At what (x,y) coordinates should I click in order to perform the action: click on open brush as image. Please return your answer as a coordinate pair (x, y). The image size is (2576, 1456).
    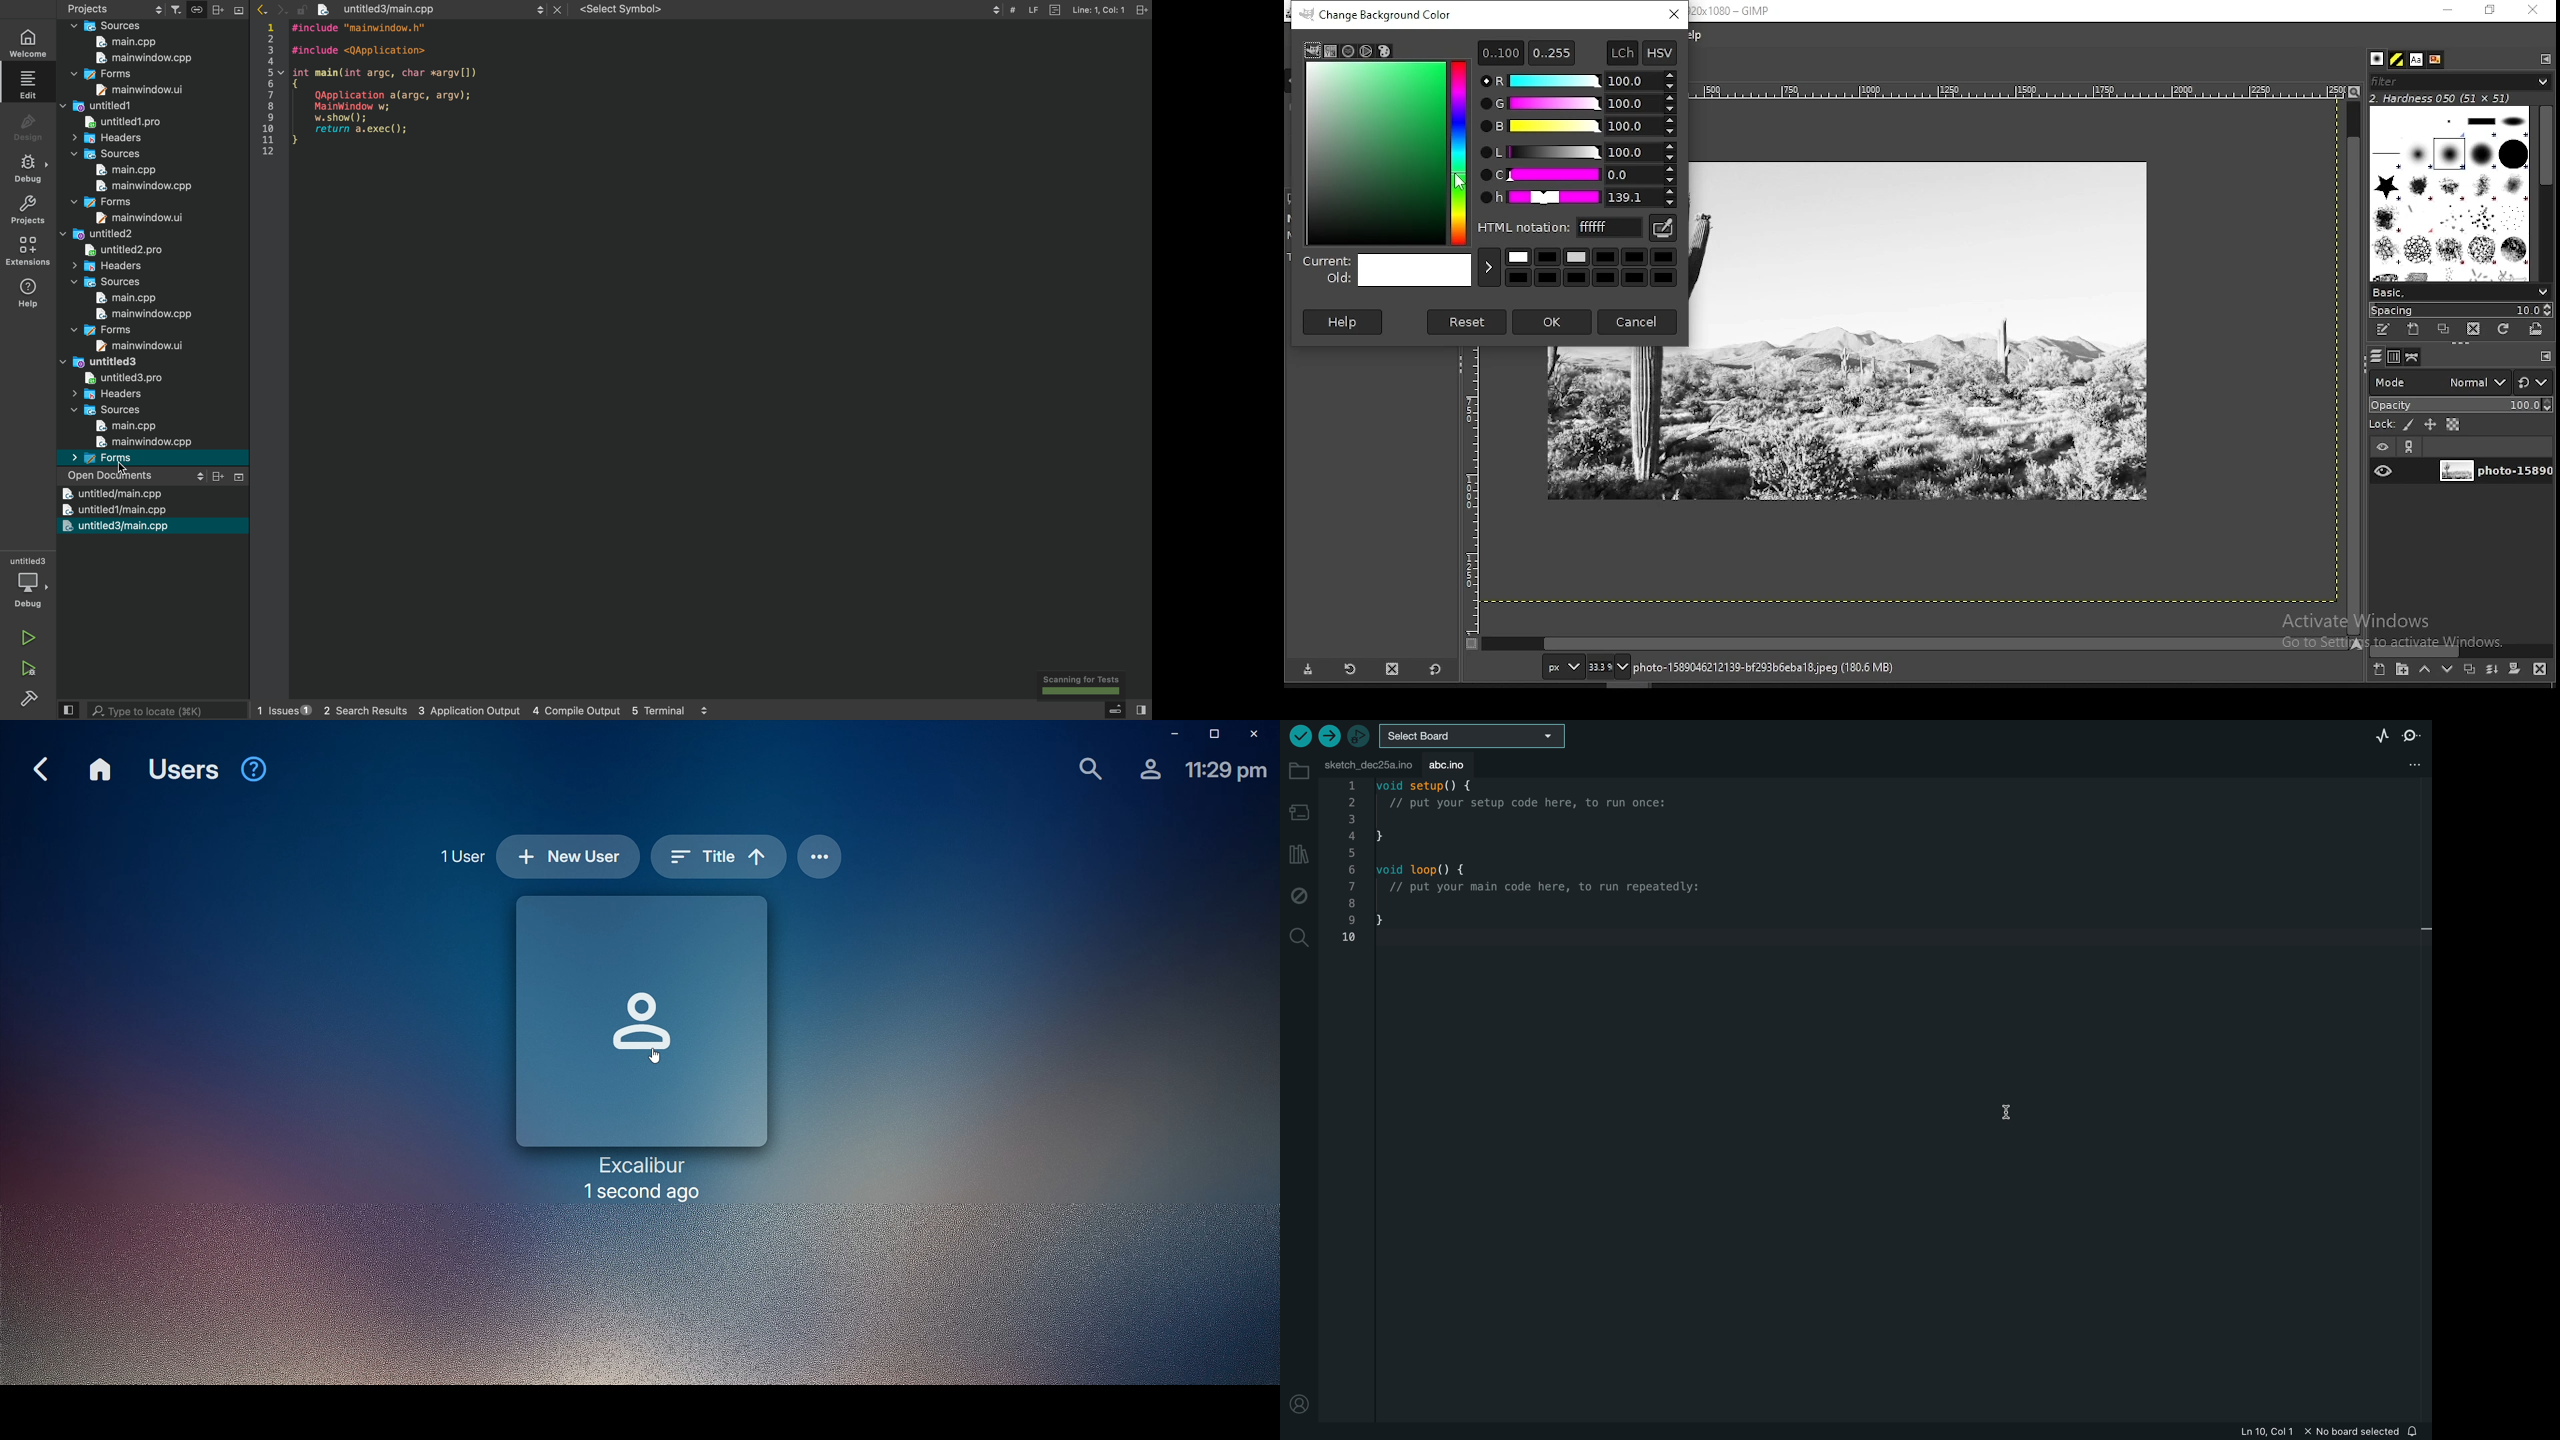
    Looking at the image, I should click on (2537, 330).